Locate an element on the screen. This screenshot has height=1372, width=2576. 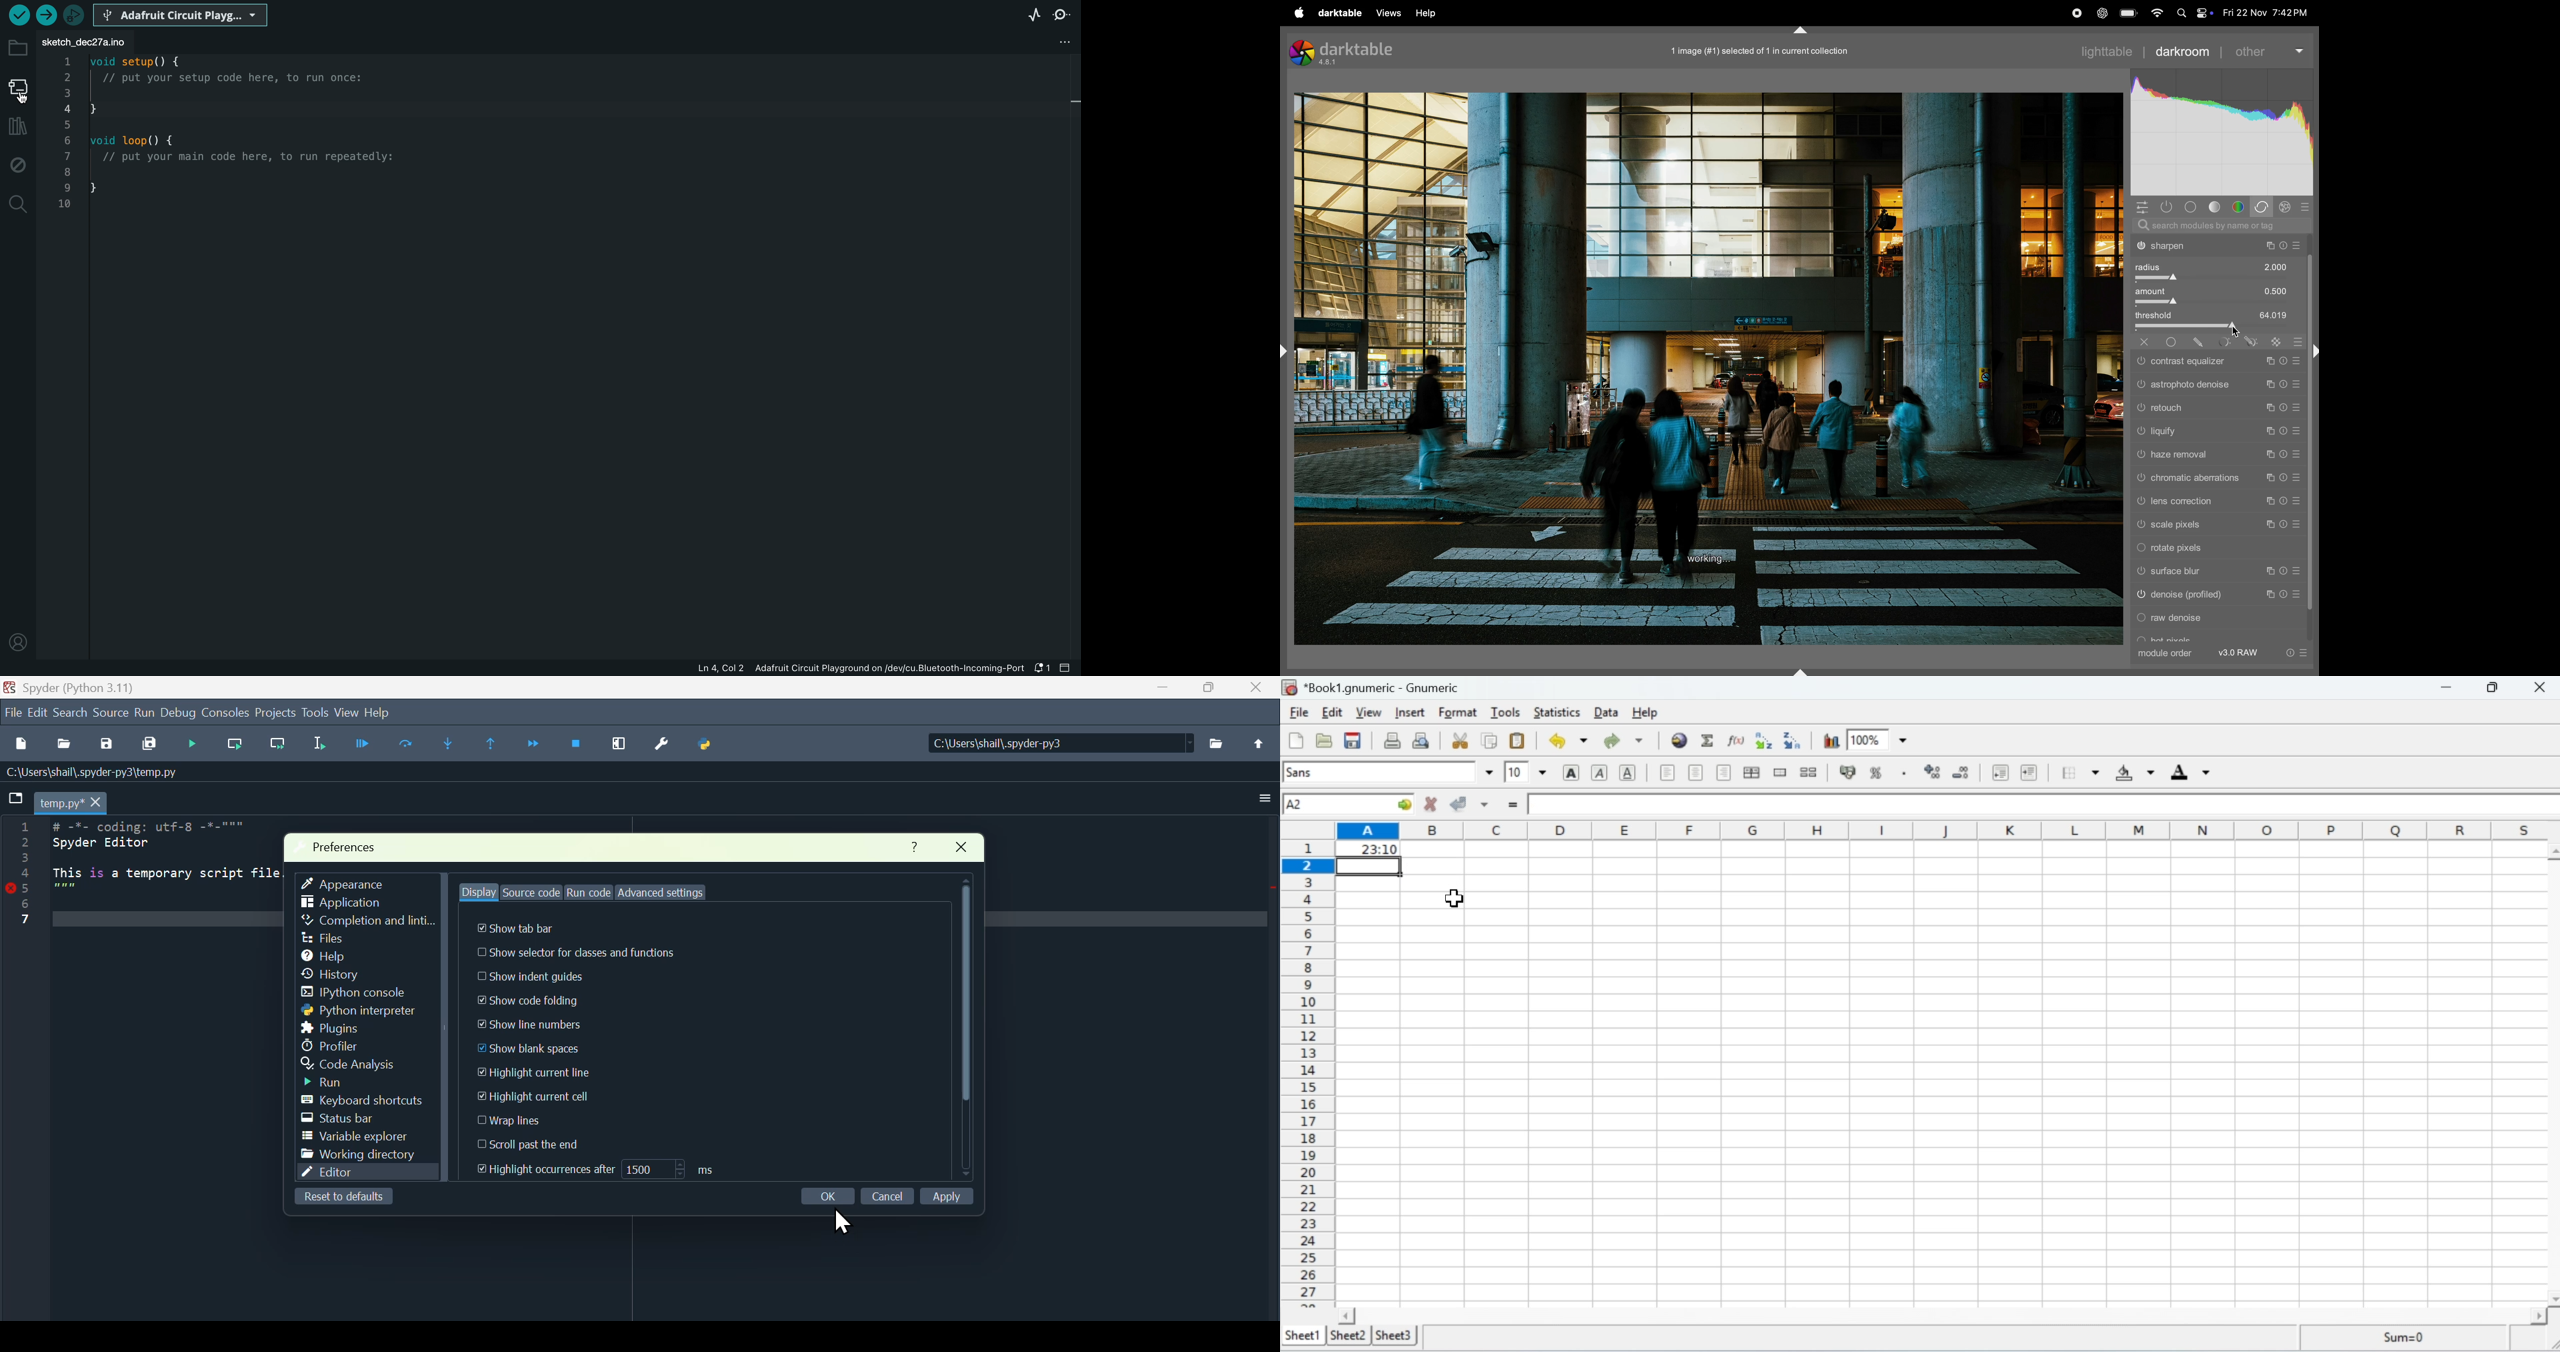
Run selection is located at coordinates (319, 746).